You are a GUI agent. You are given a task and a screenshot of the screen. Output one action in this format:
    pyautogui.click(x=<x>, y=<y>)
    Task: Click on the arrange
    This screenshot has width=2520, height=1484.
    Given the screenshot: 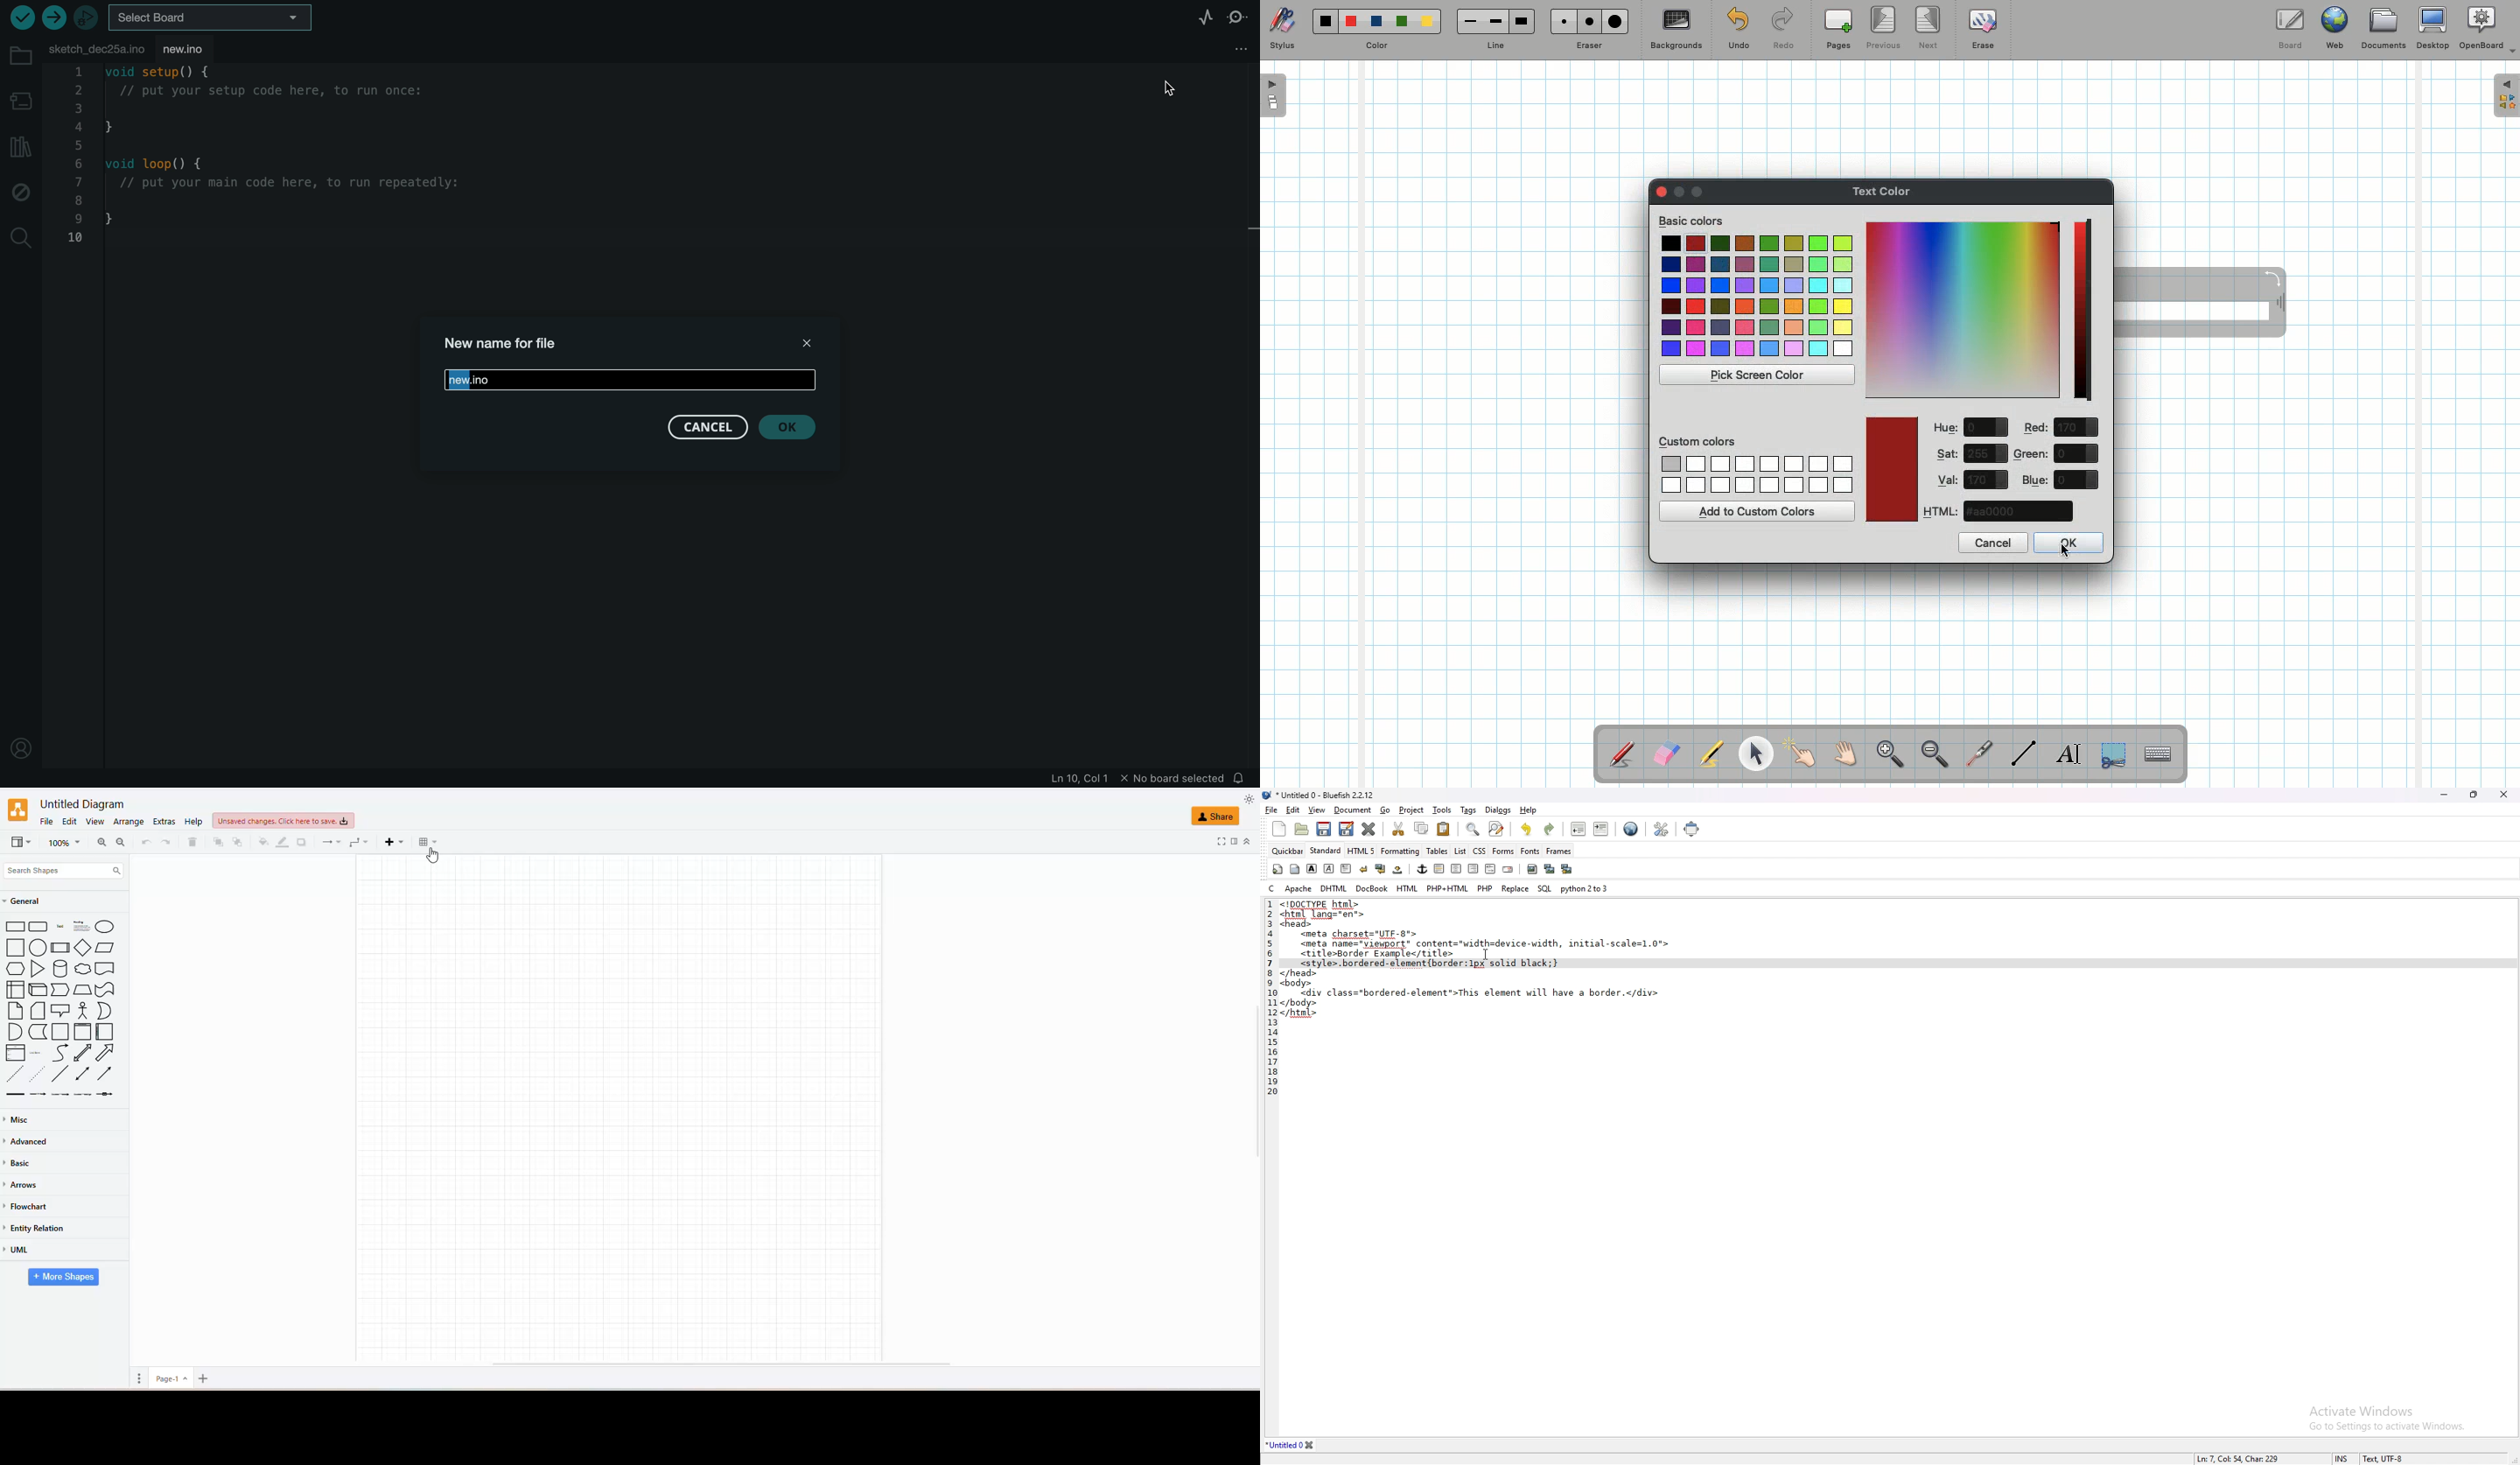 What is the action you would take?
    pyautogui.click(x=130, y=823)
    